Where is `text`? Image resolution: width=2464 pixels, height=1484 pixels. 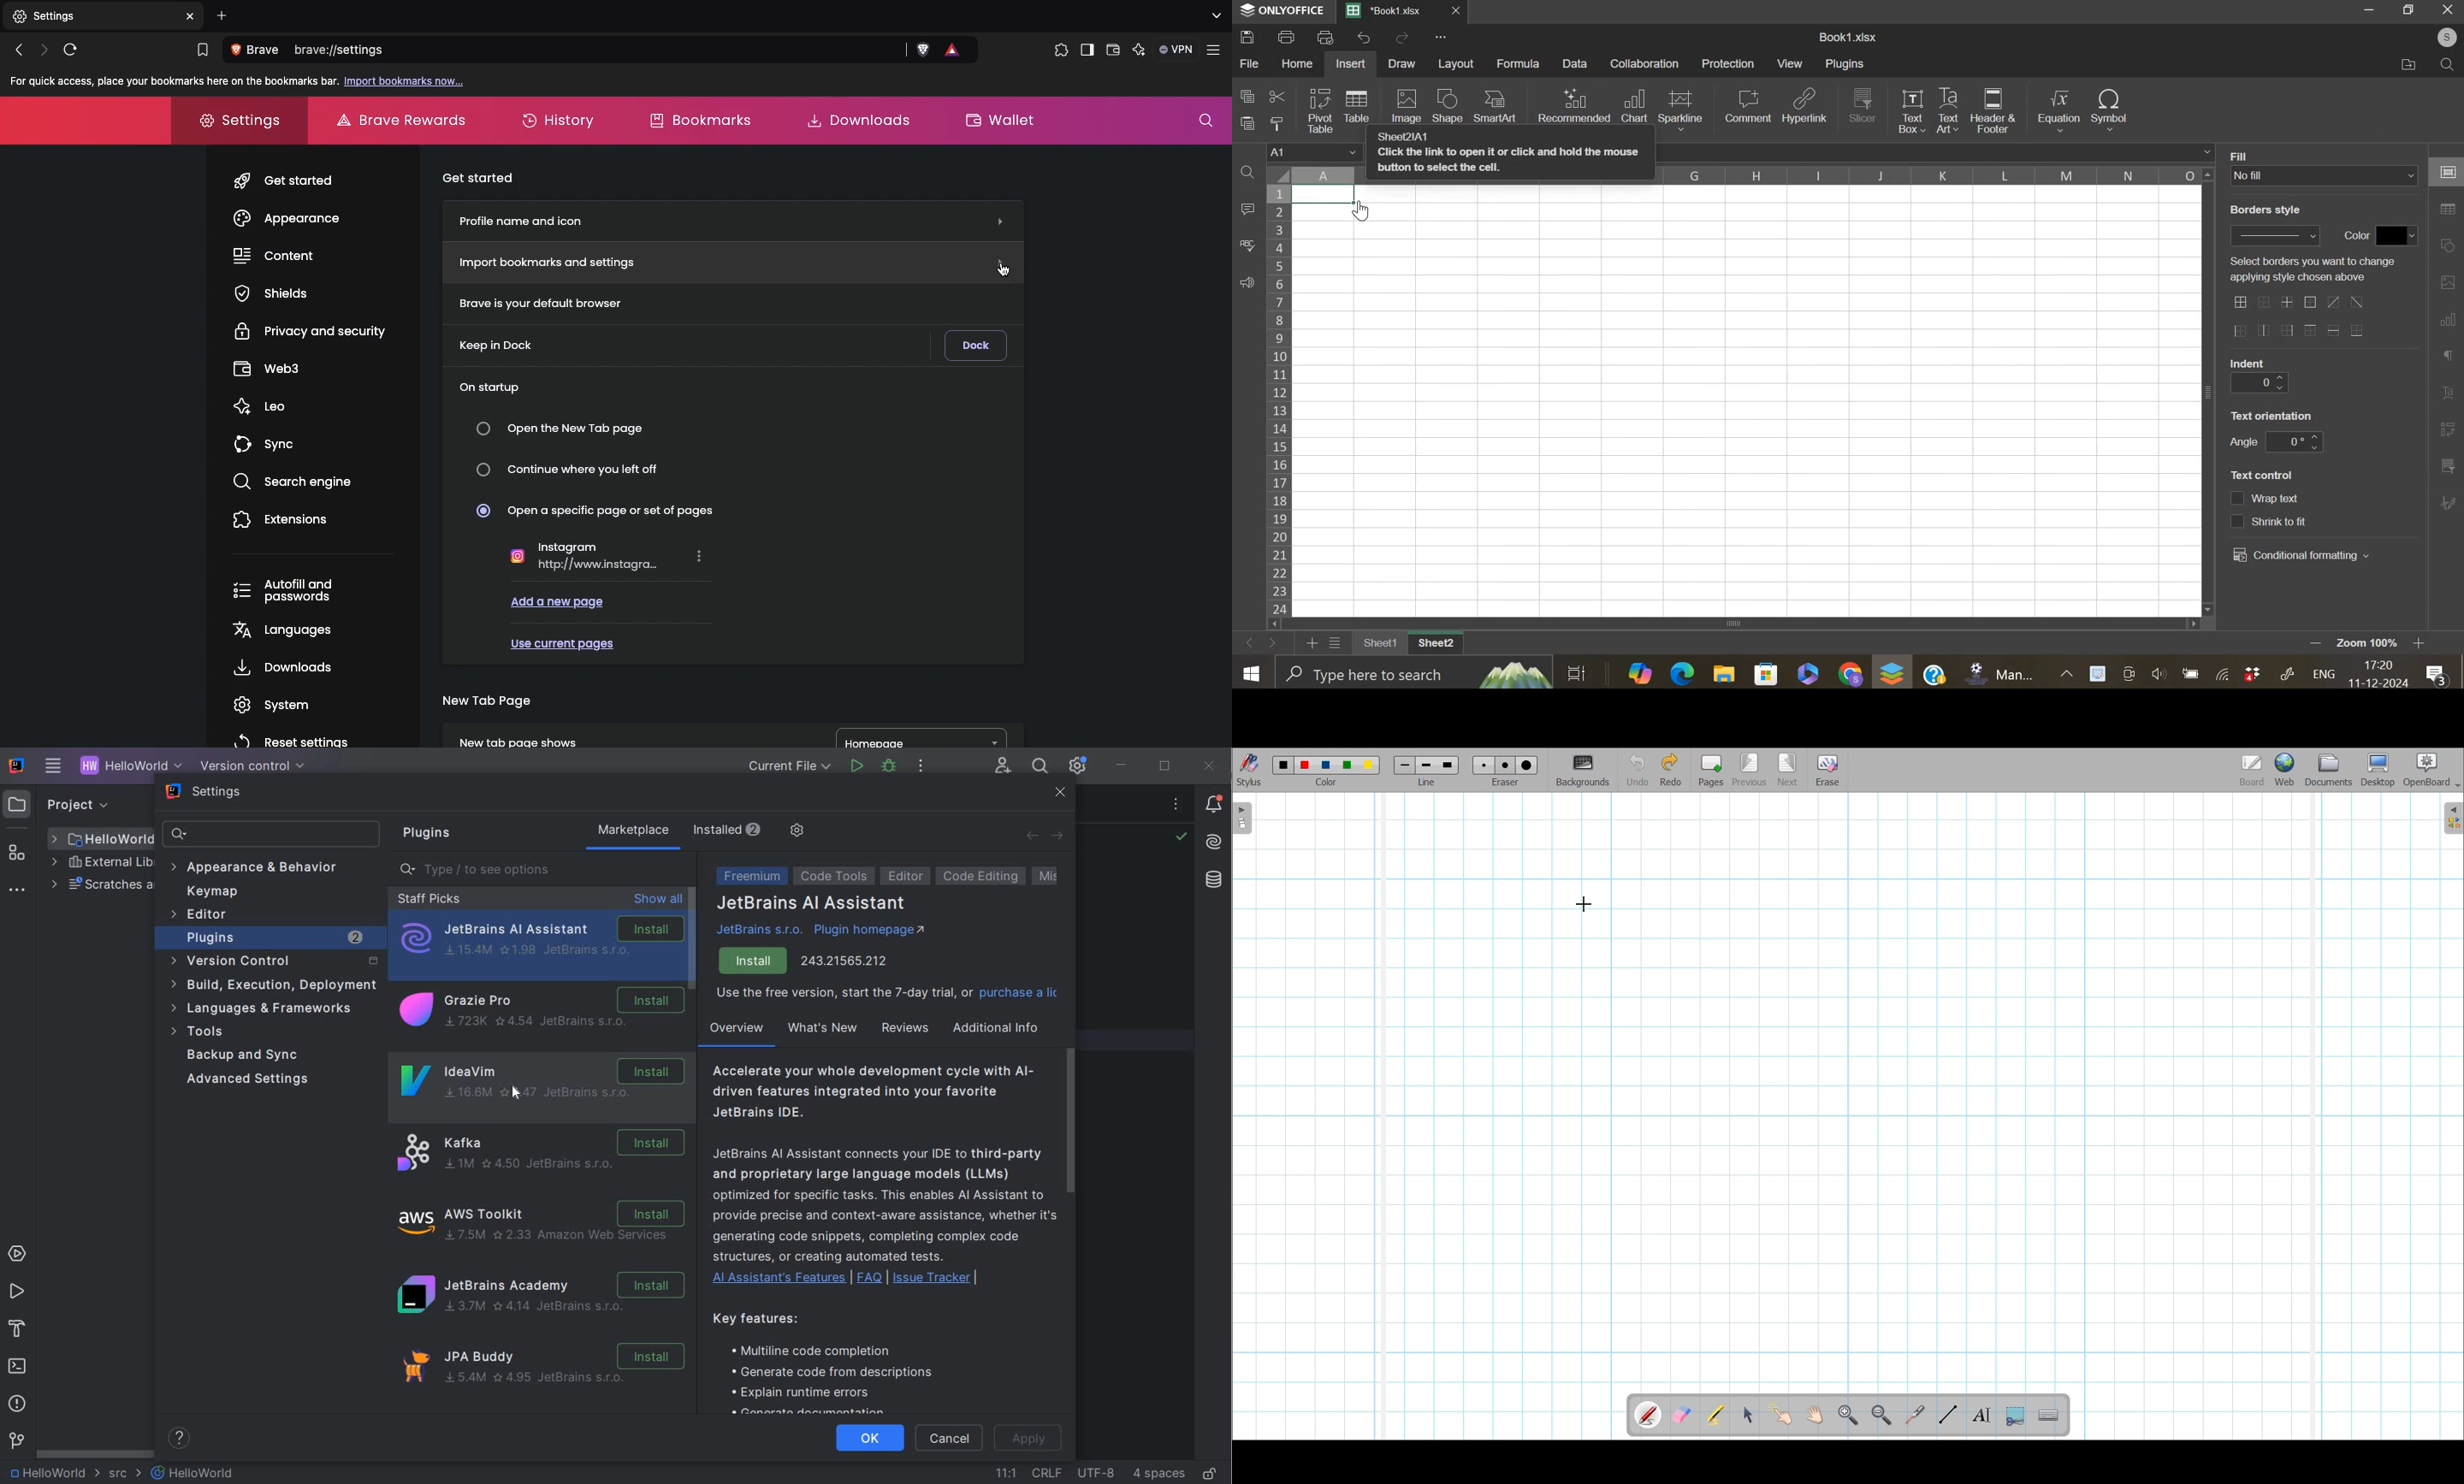
text is located at coordinates (2272, 415).